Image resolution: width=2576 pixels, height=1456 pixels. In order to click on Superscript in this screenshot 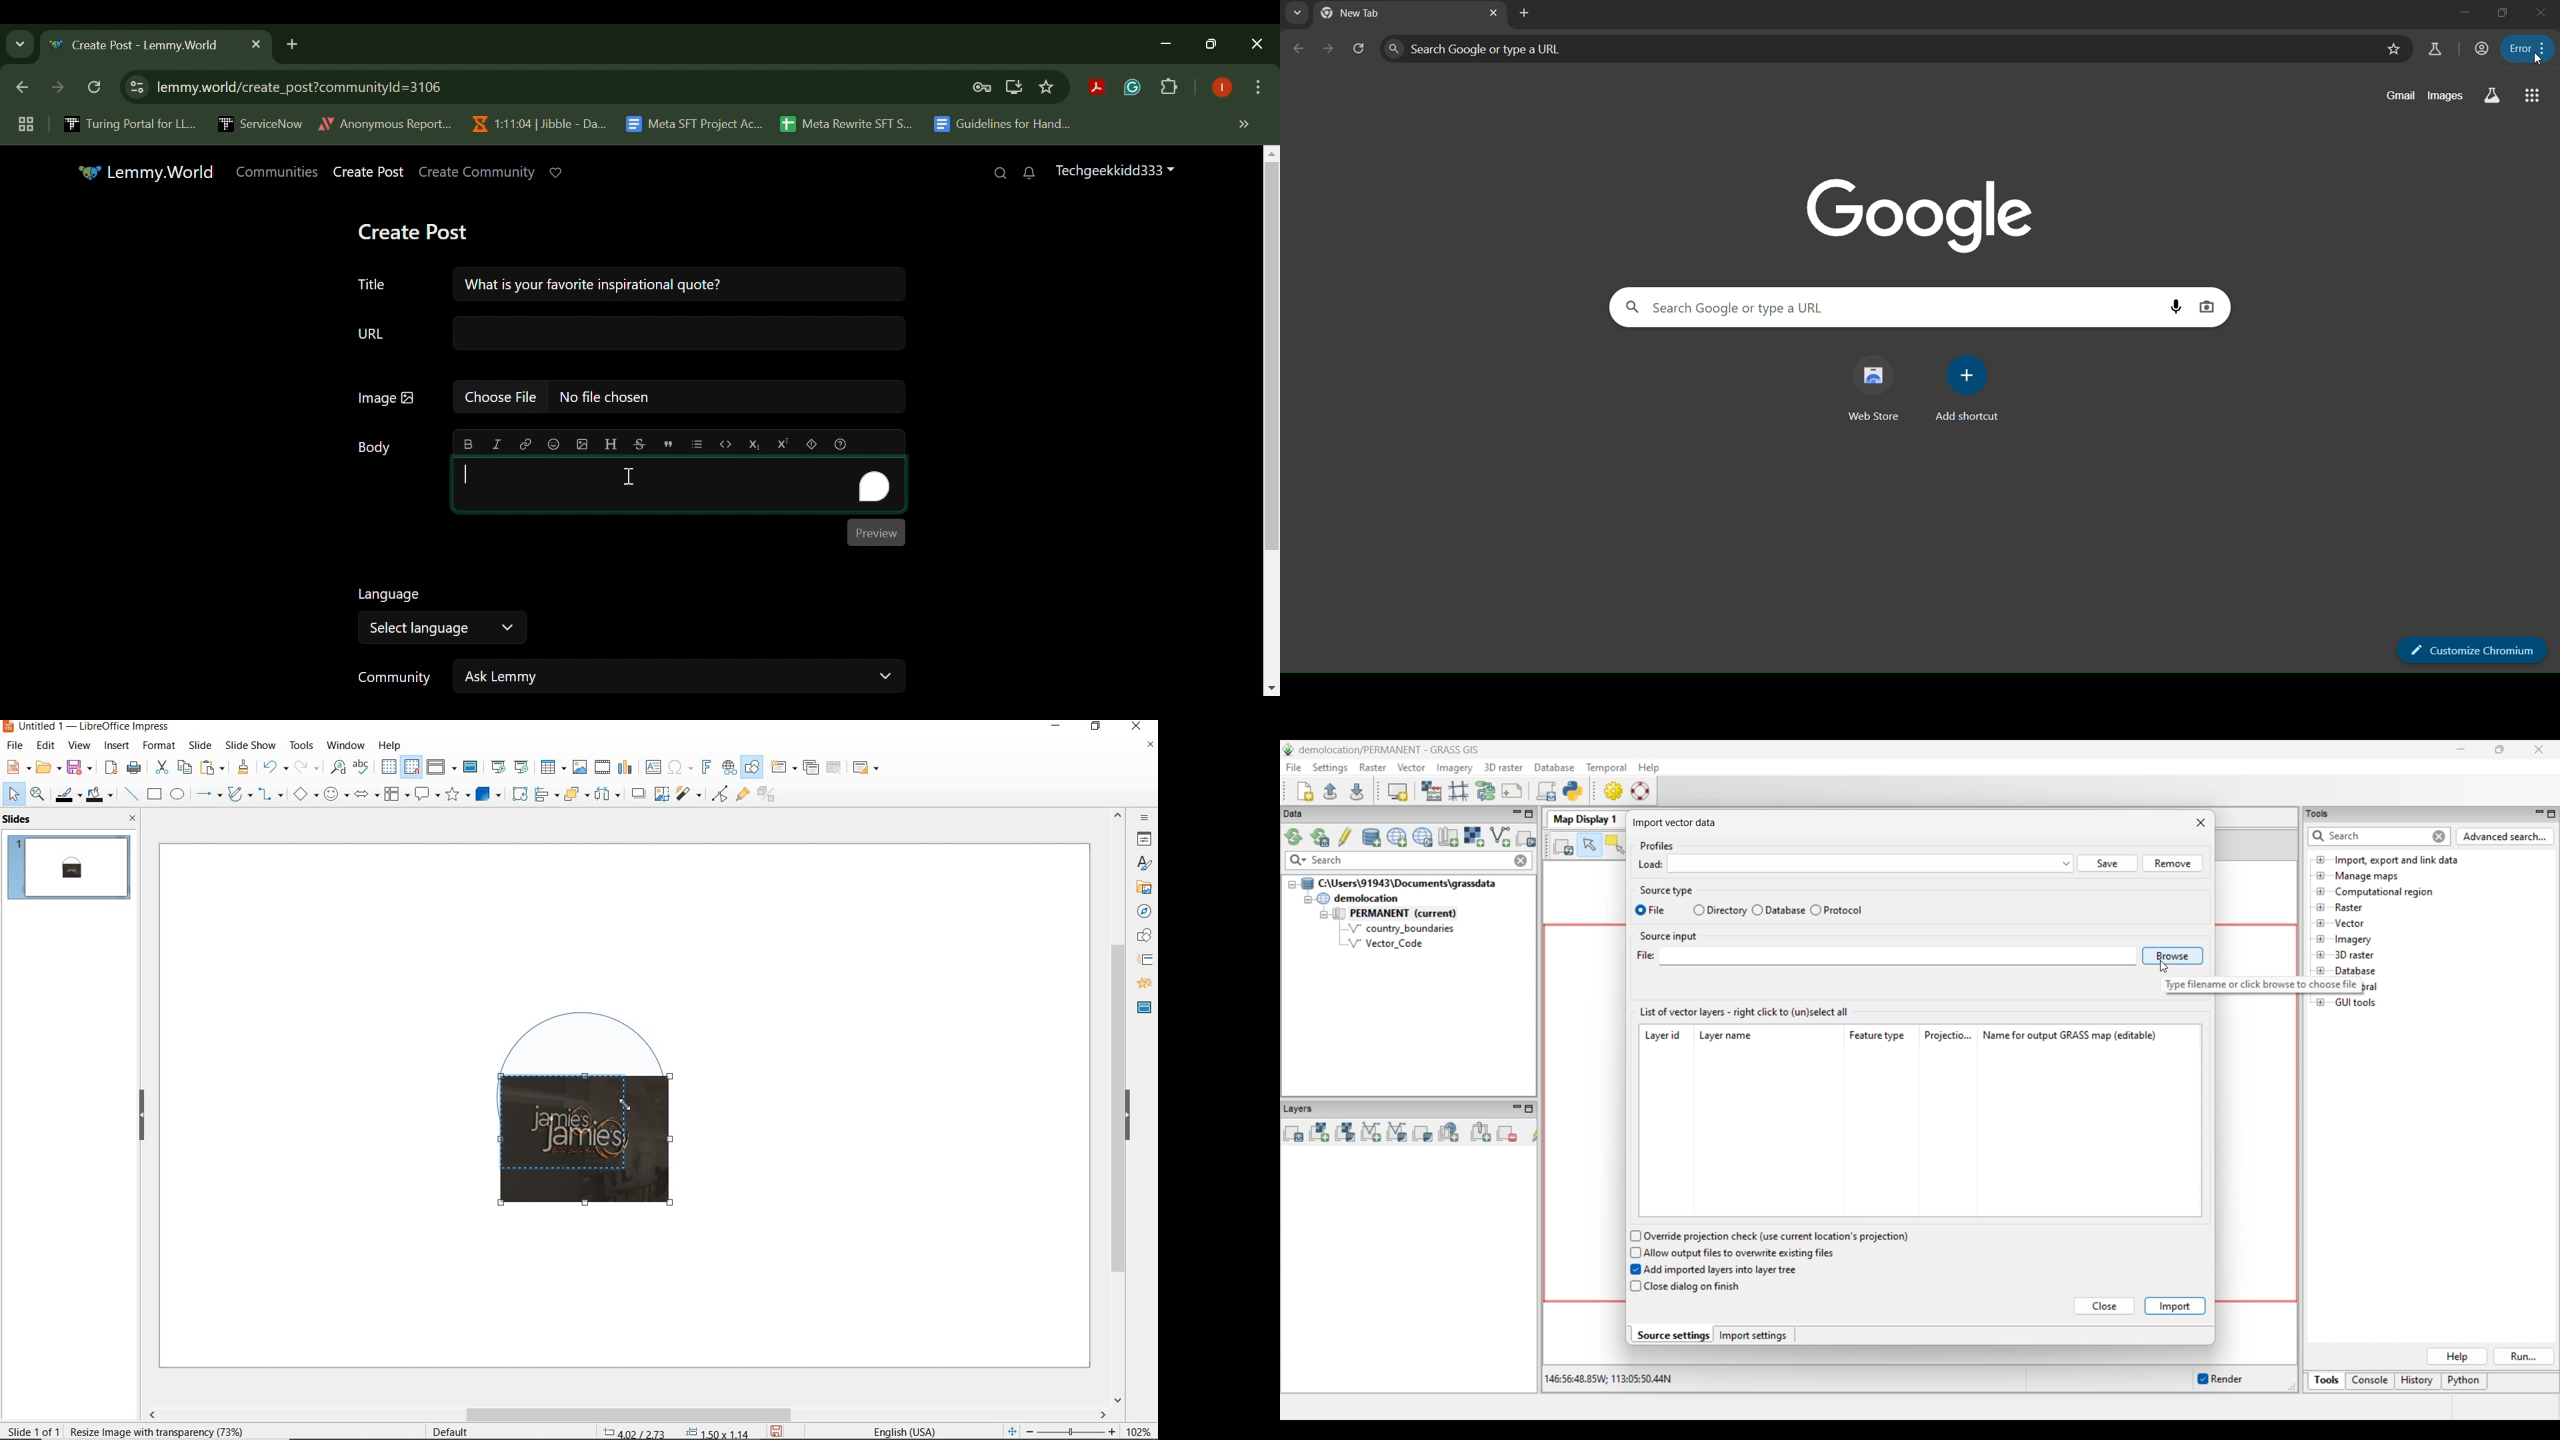, I will do `click(782, 443)`.